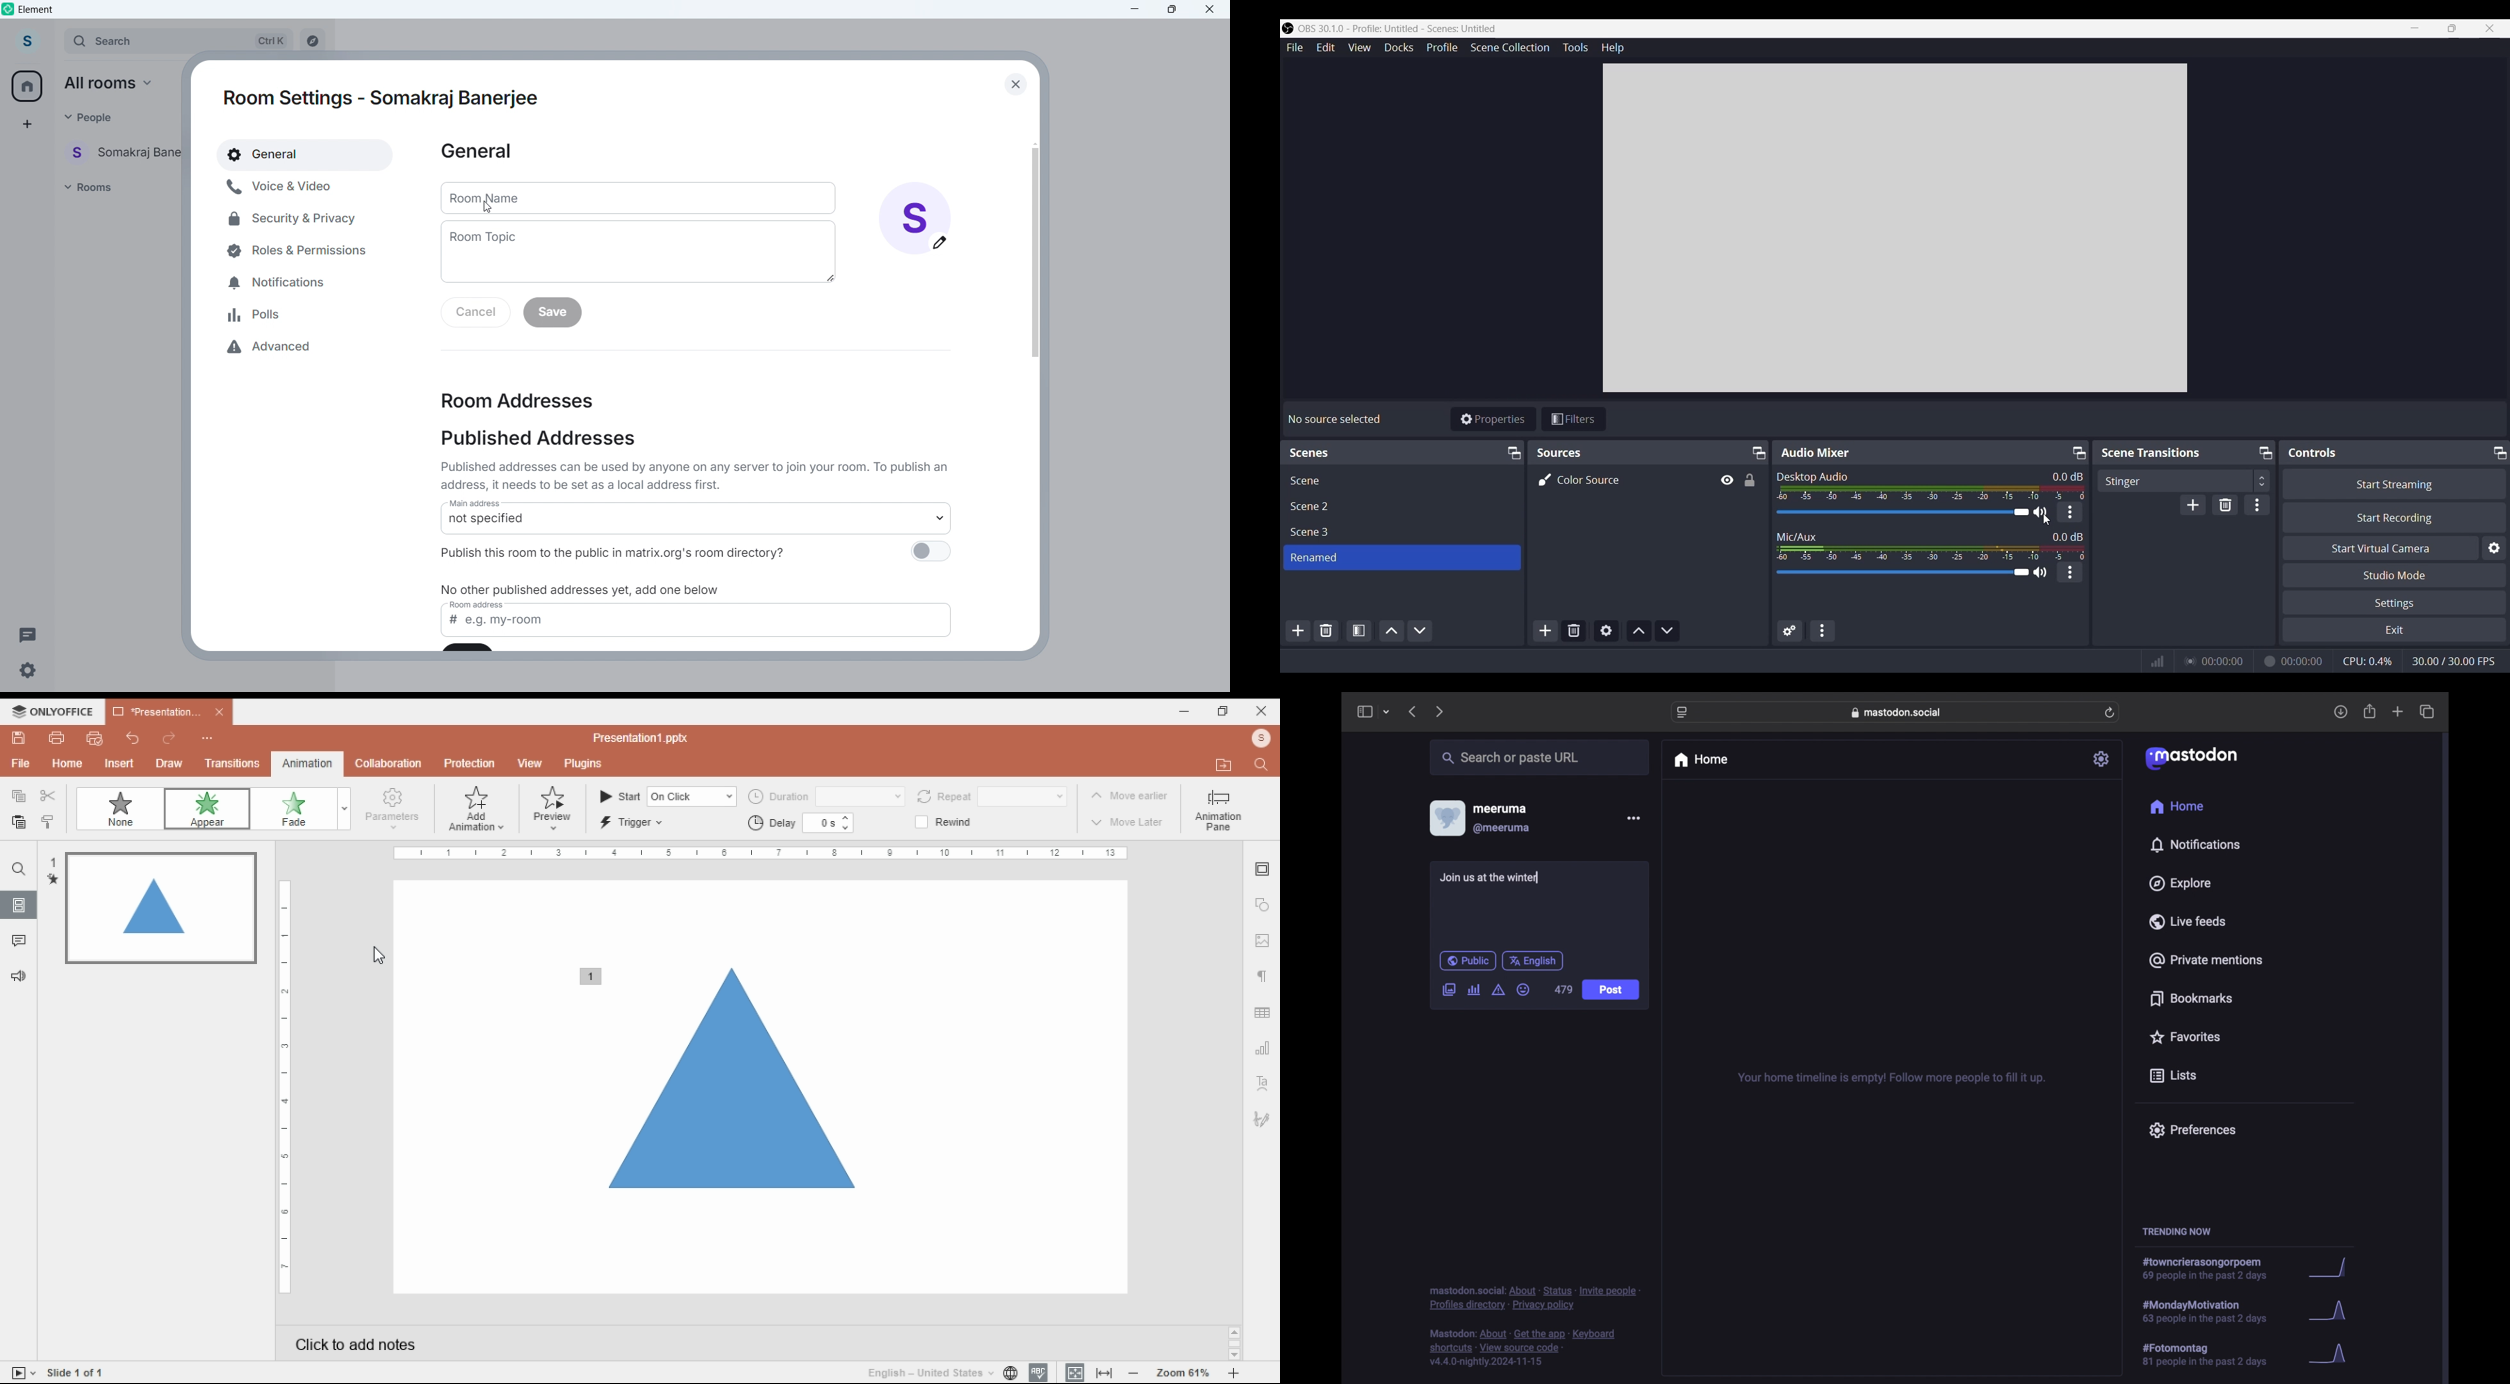 The height and width of the screenshot is (1400, 2520). What do you see at coordinates (1359, 630) in the screenshot?
I see `Open scene filters` at bounding box center [1359, 630].